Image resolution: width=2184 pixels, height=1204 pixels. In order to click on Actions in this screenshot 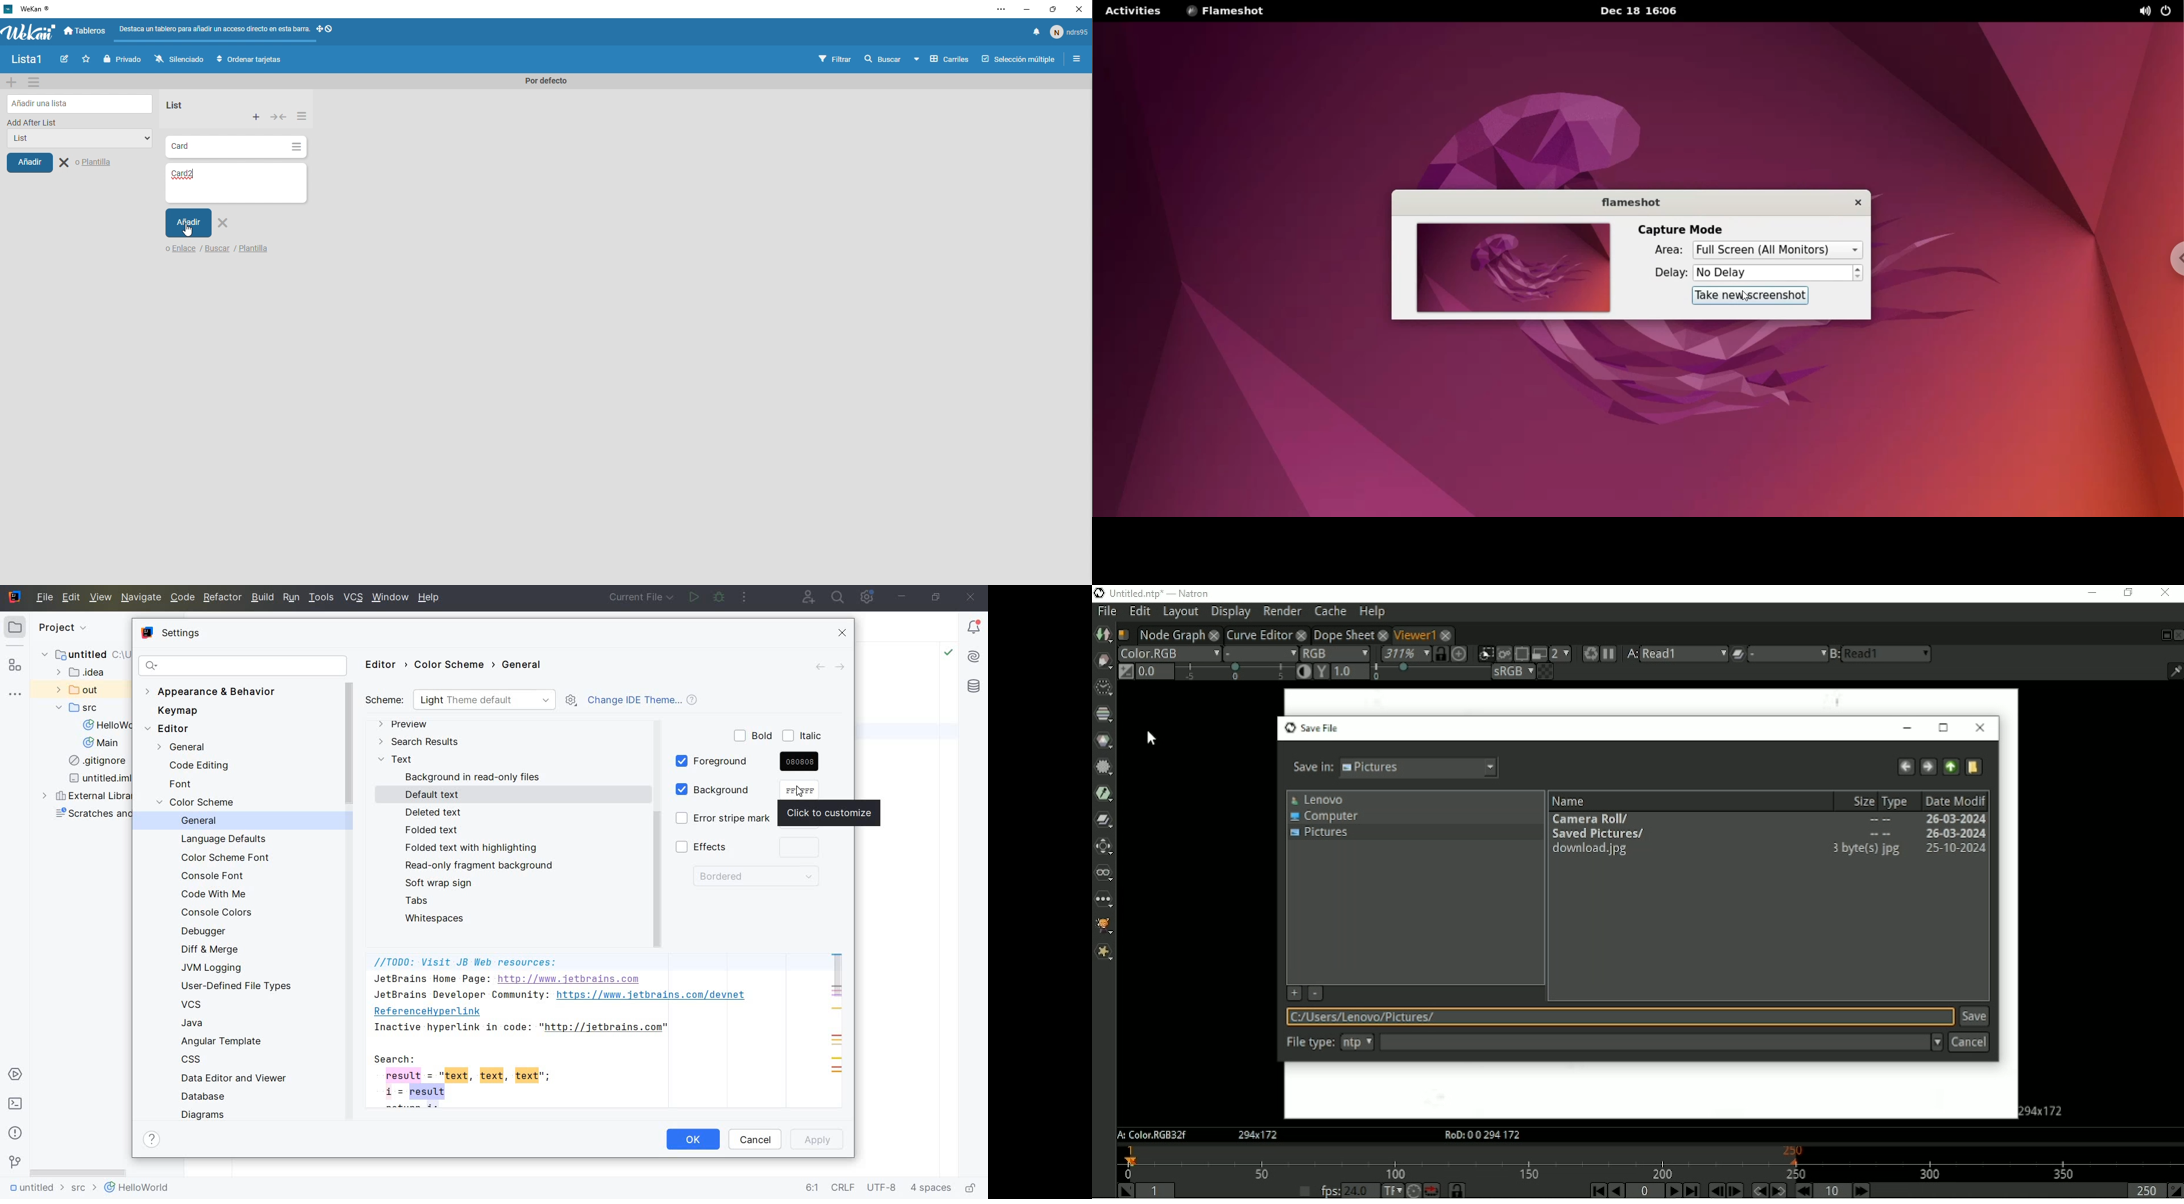, I will do `click(328, 32)`.